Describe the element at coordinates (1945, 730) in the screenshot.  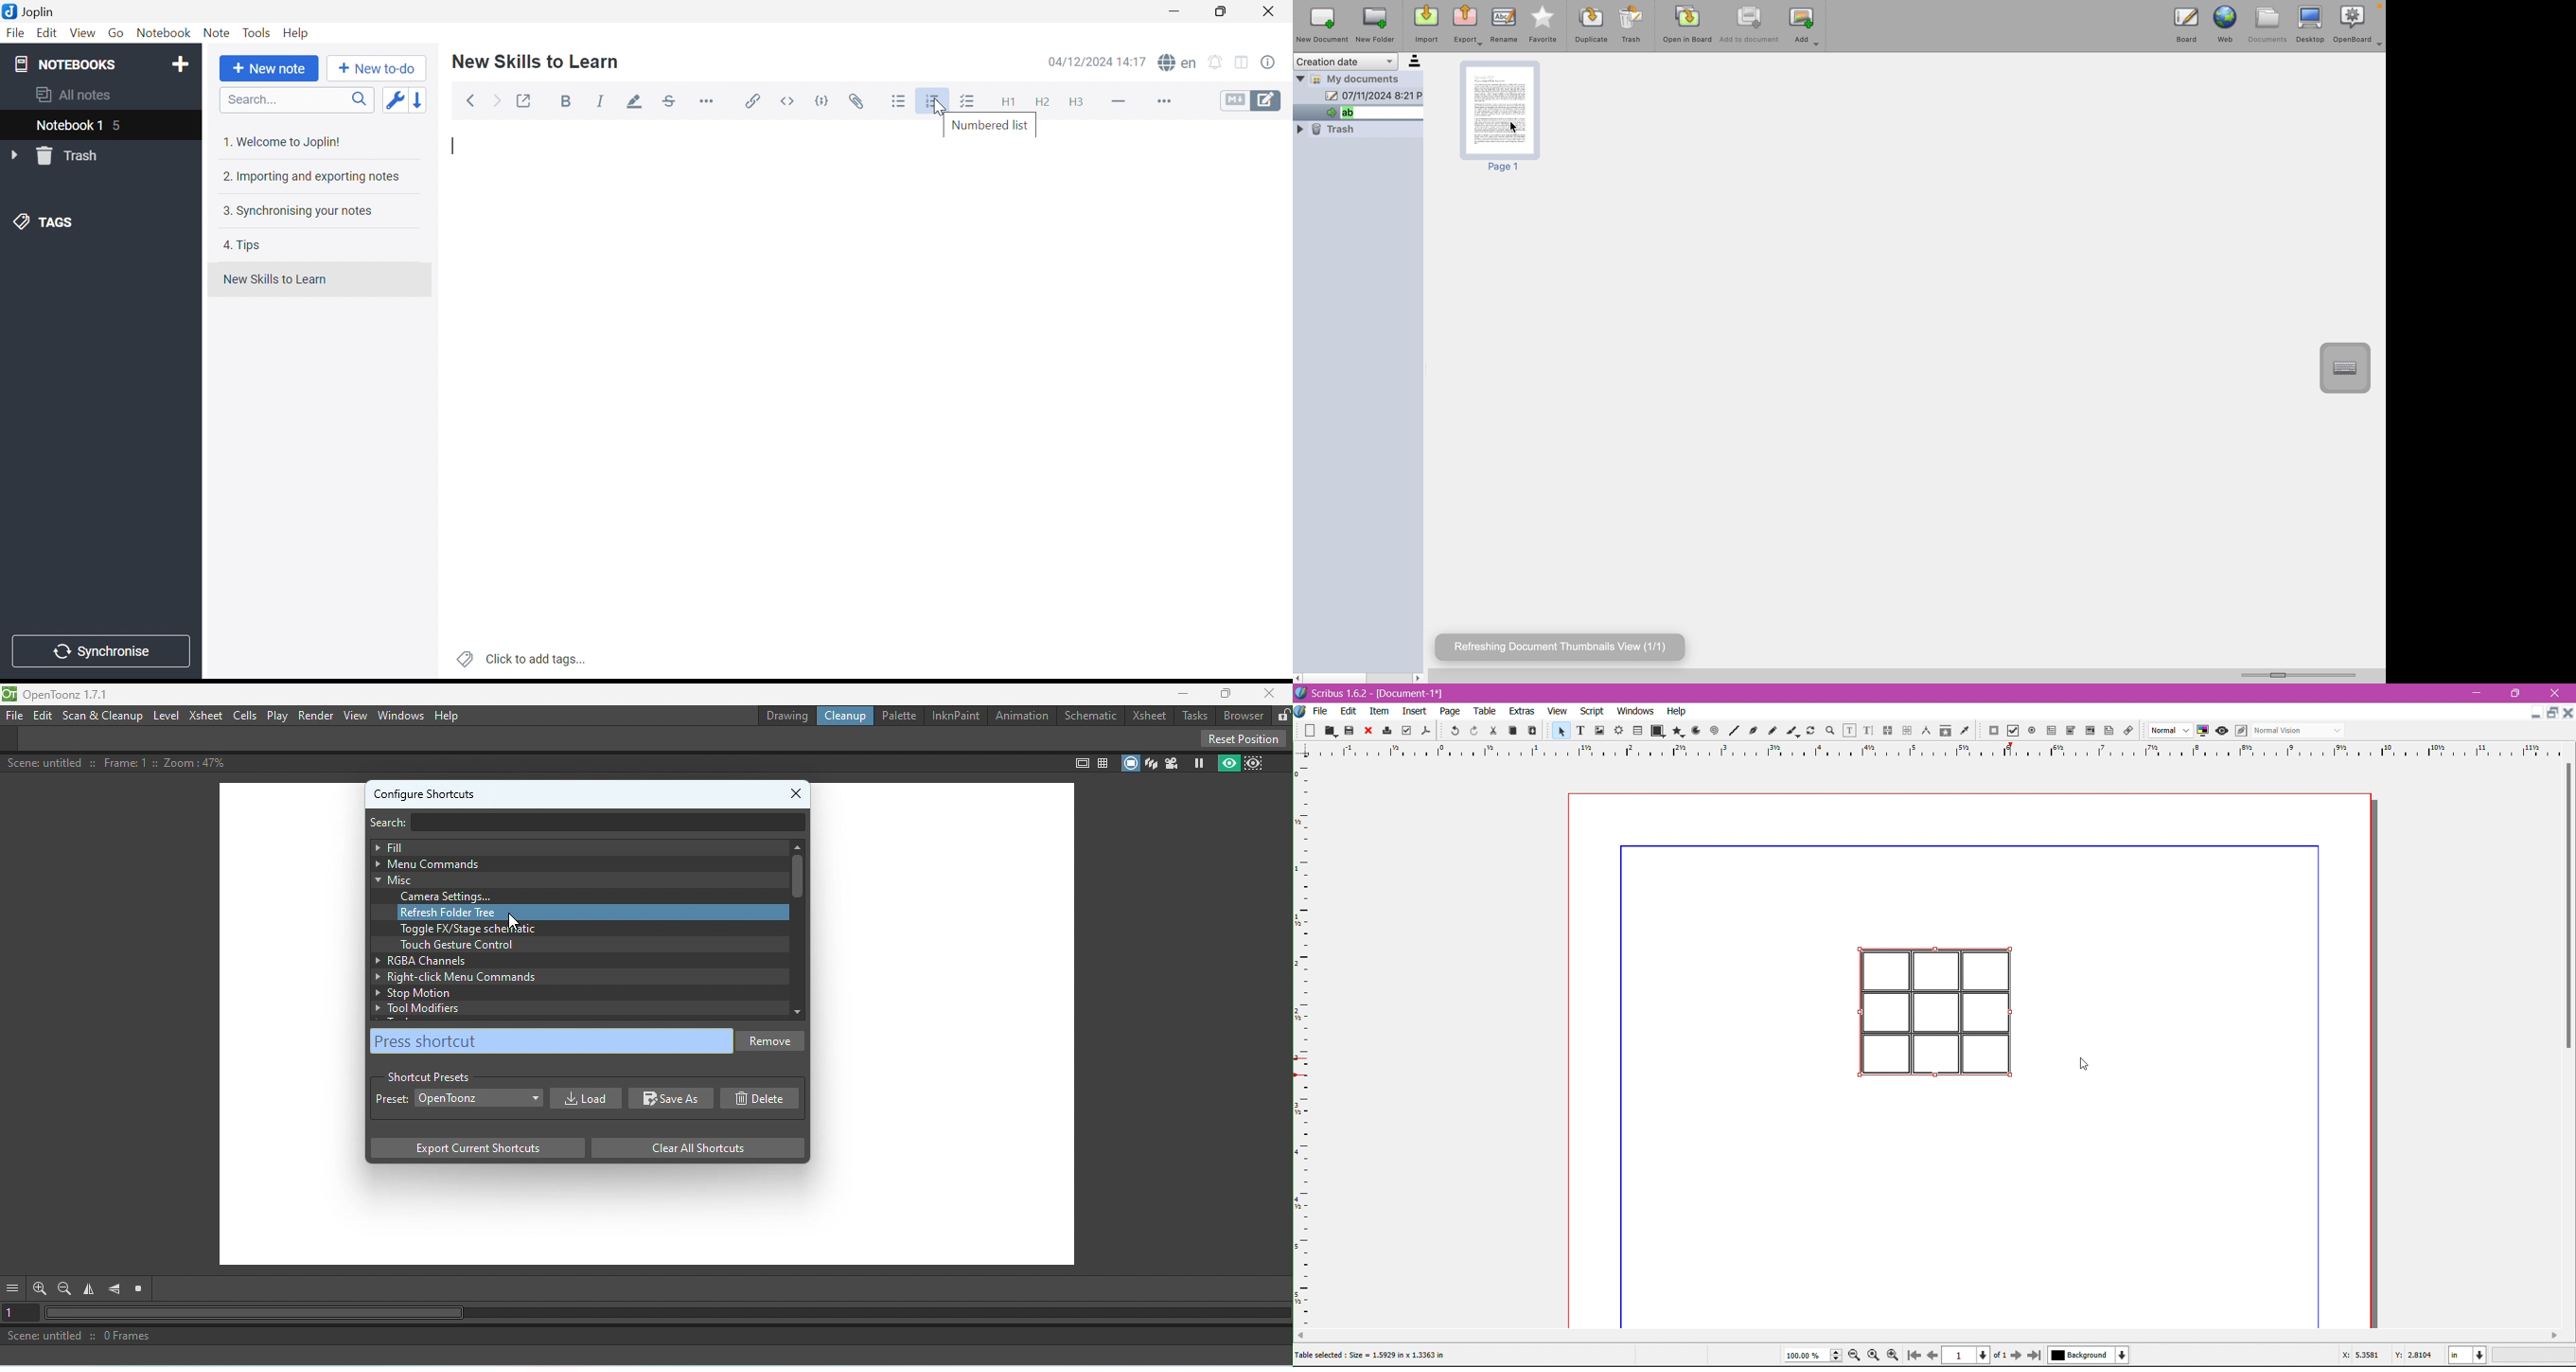
I see `Copy Item Properties` at that location.